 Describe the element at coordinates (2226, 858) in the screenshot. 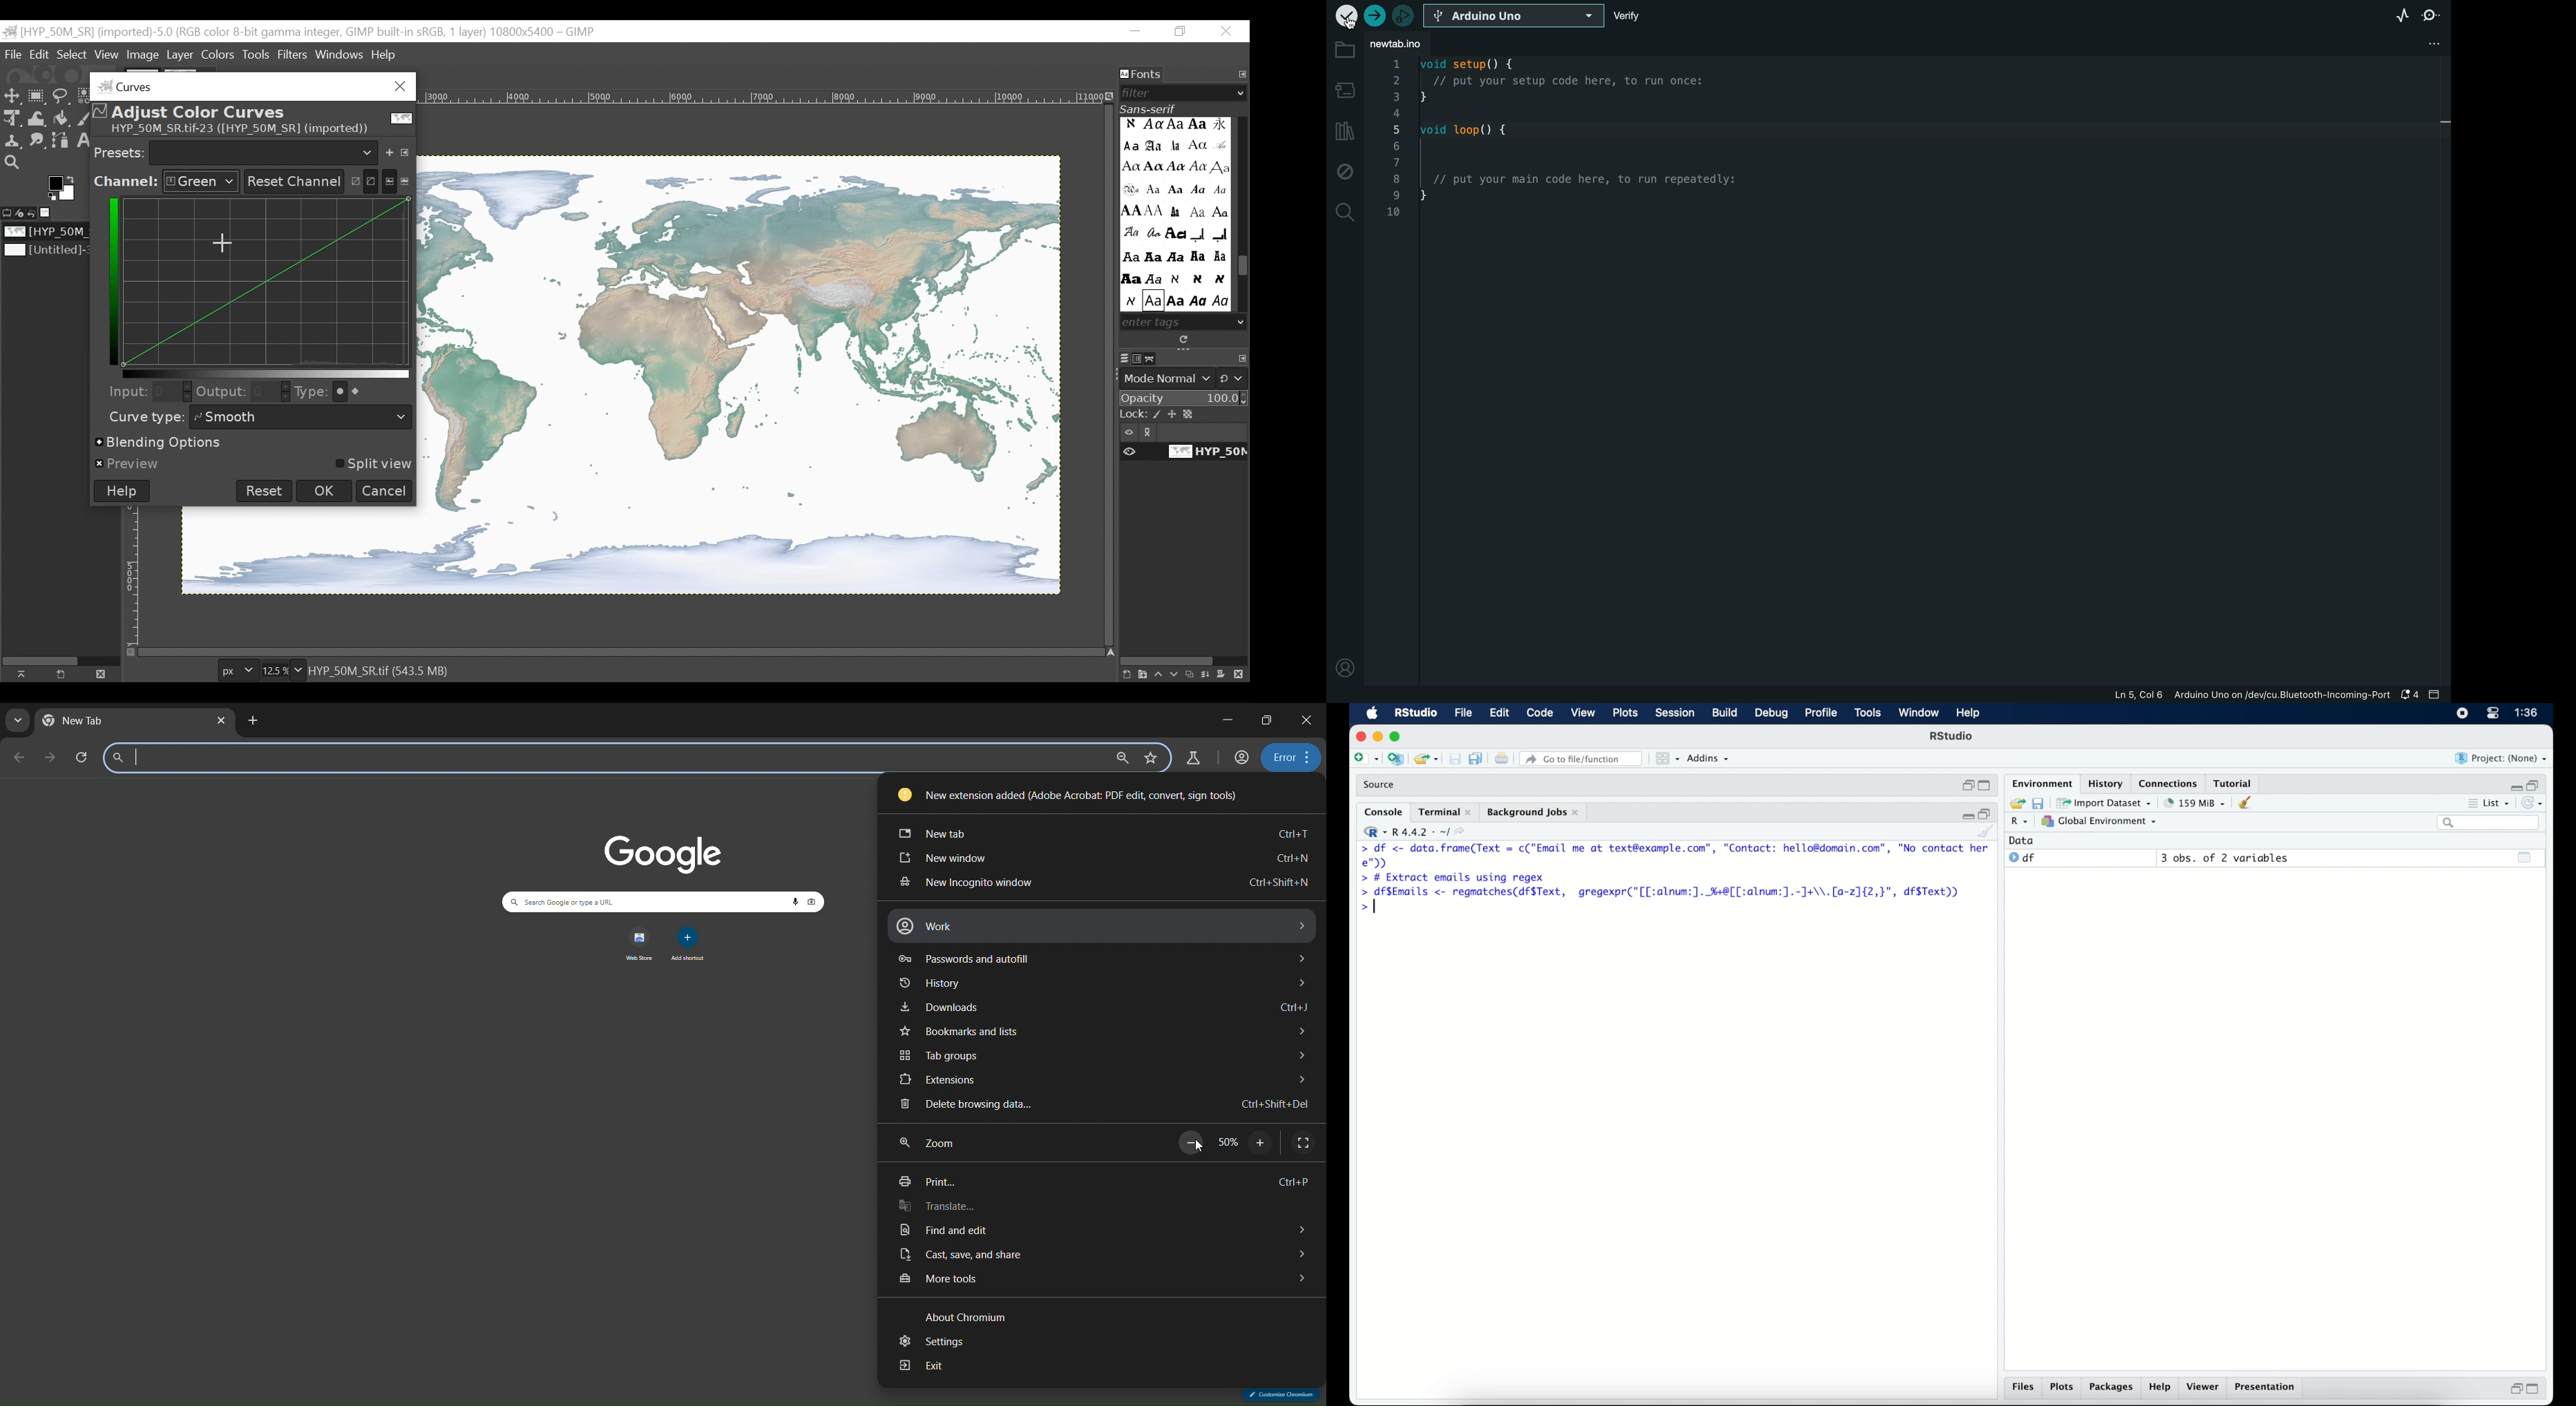

I see `3 obs, of 2 variables` at that location.